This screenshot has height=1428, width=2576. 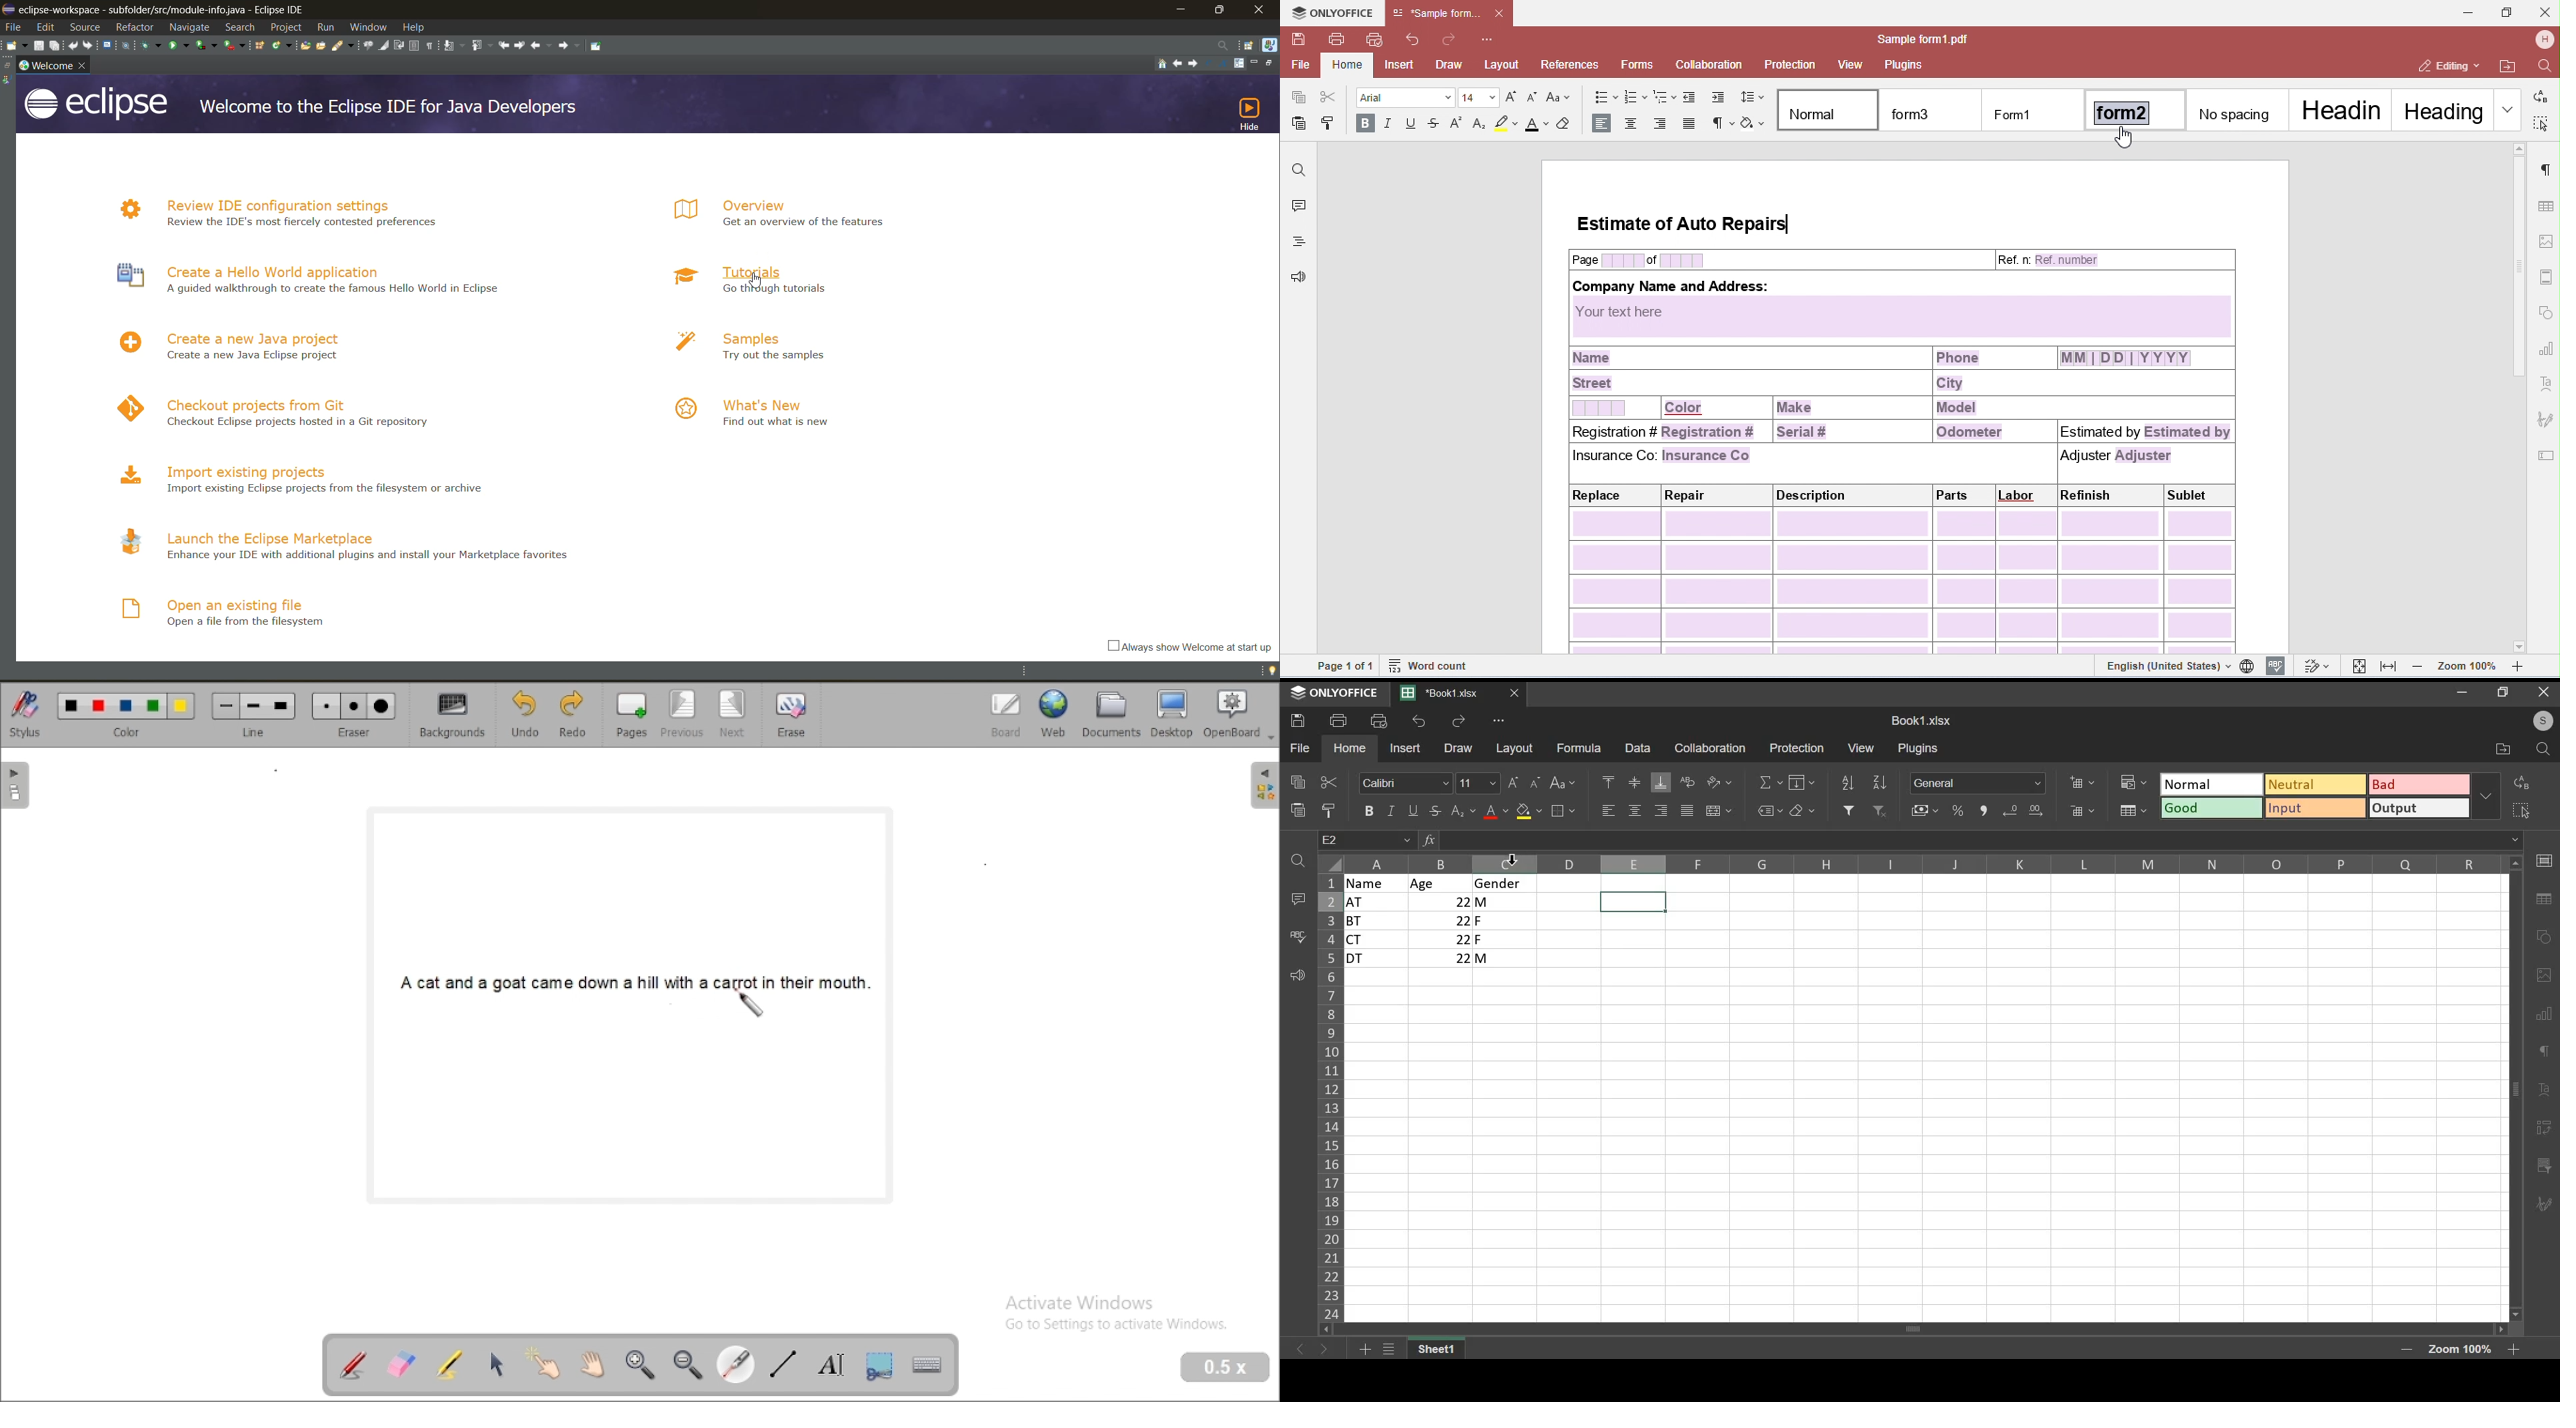 What do you see at coordinates (2082, 782) in the screenshot?
I see `insert cells` at bounding box center [2082, 782].